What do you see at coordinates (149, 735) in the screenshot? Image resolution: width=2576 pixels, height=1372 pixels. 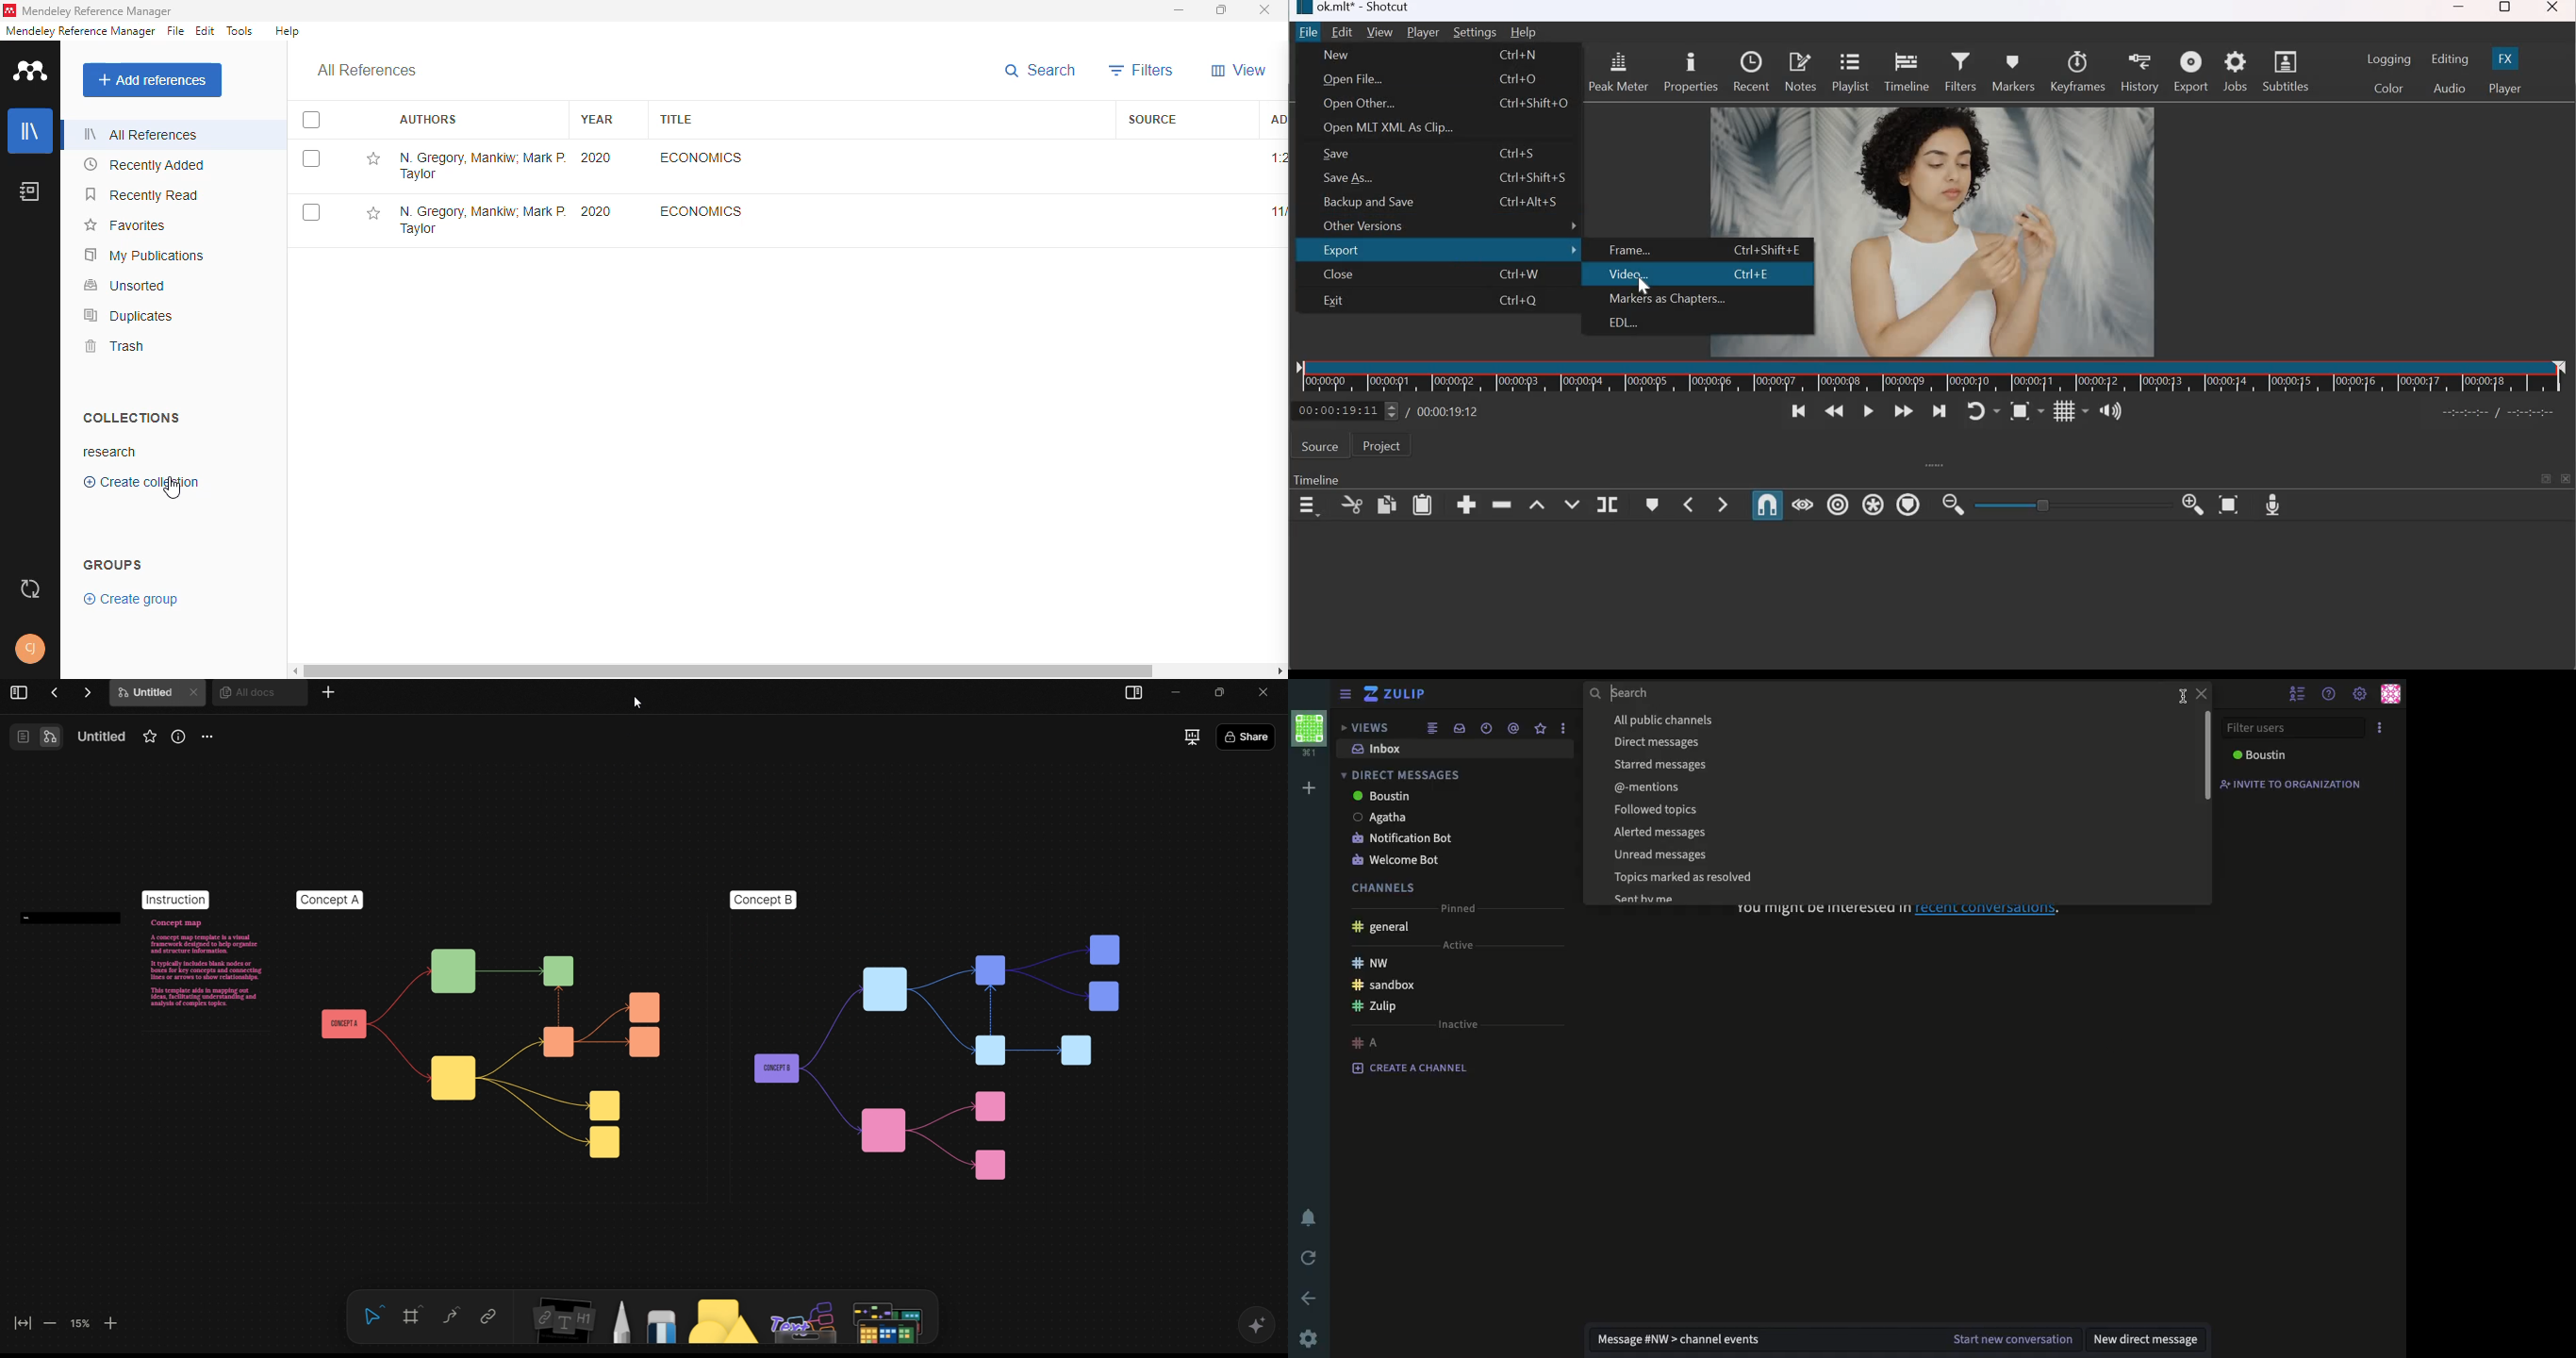 I see `Favourites` at bounding box center [149, 735].